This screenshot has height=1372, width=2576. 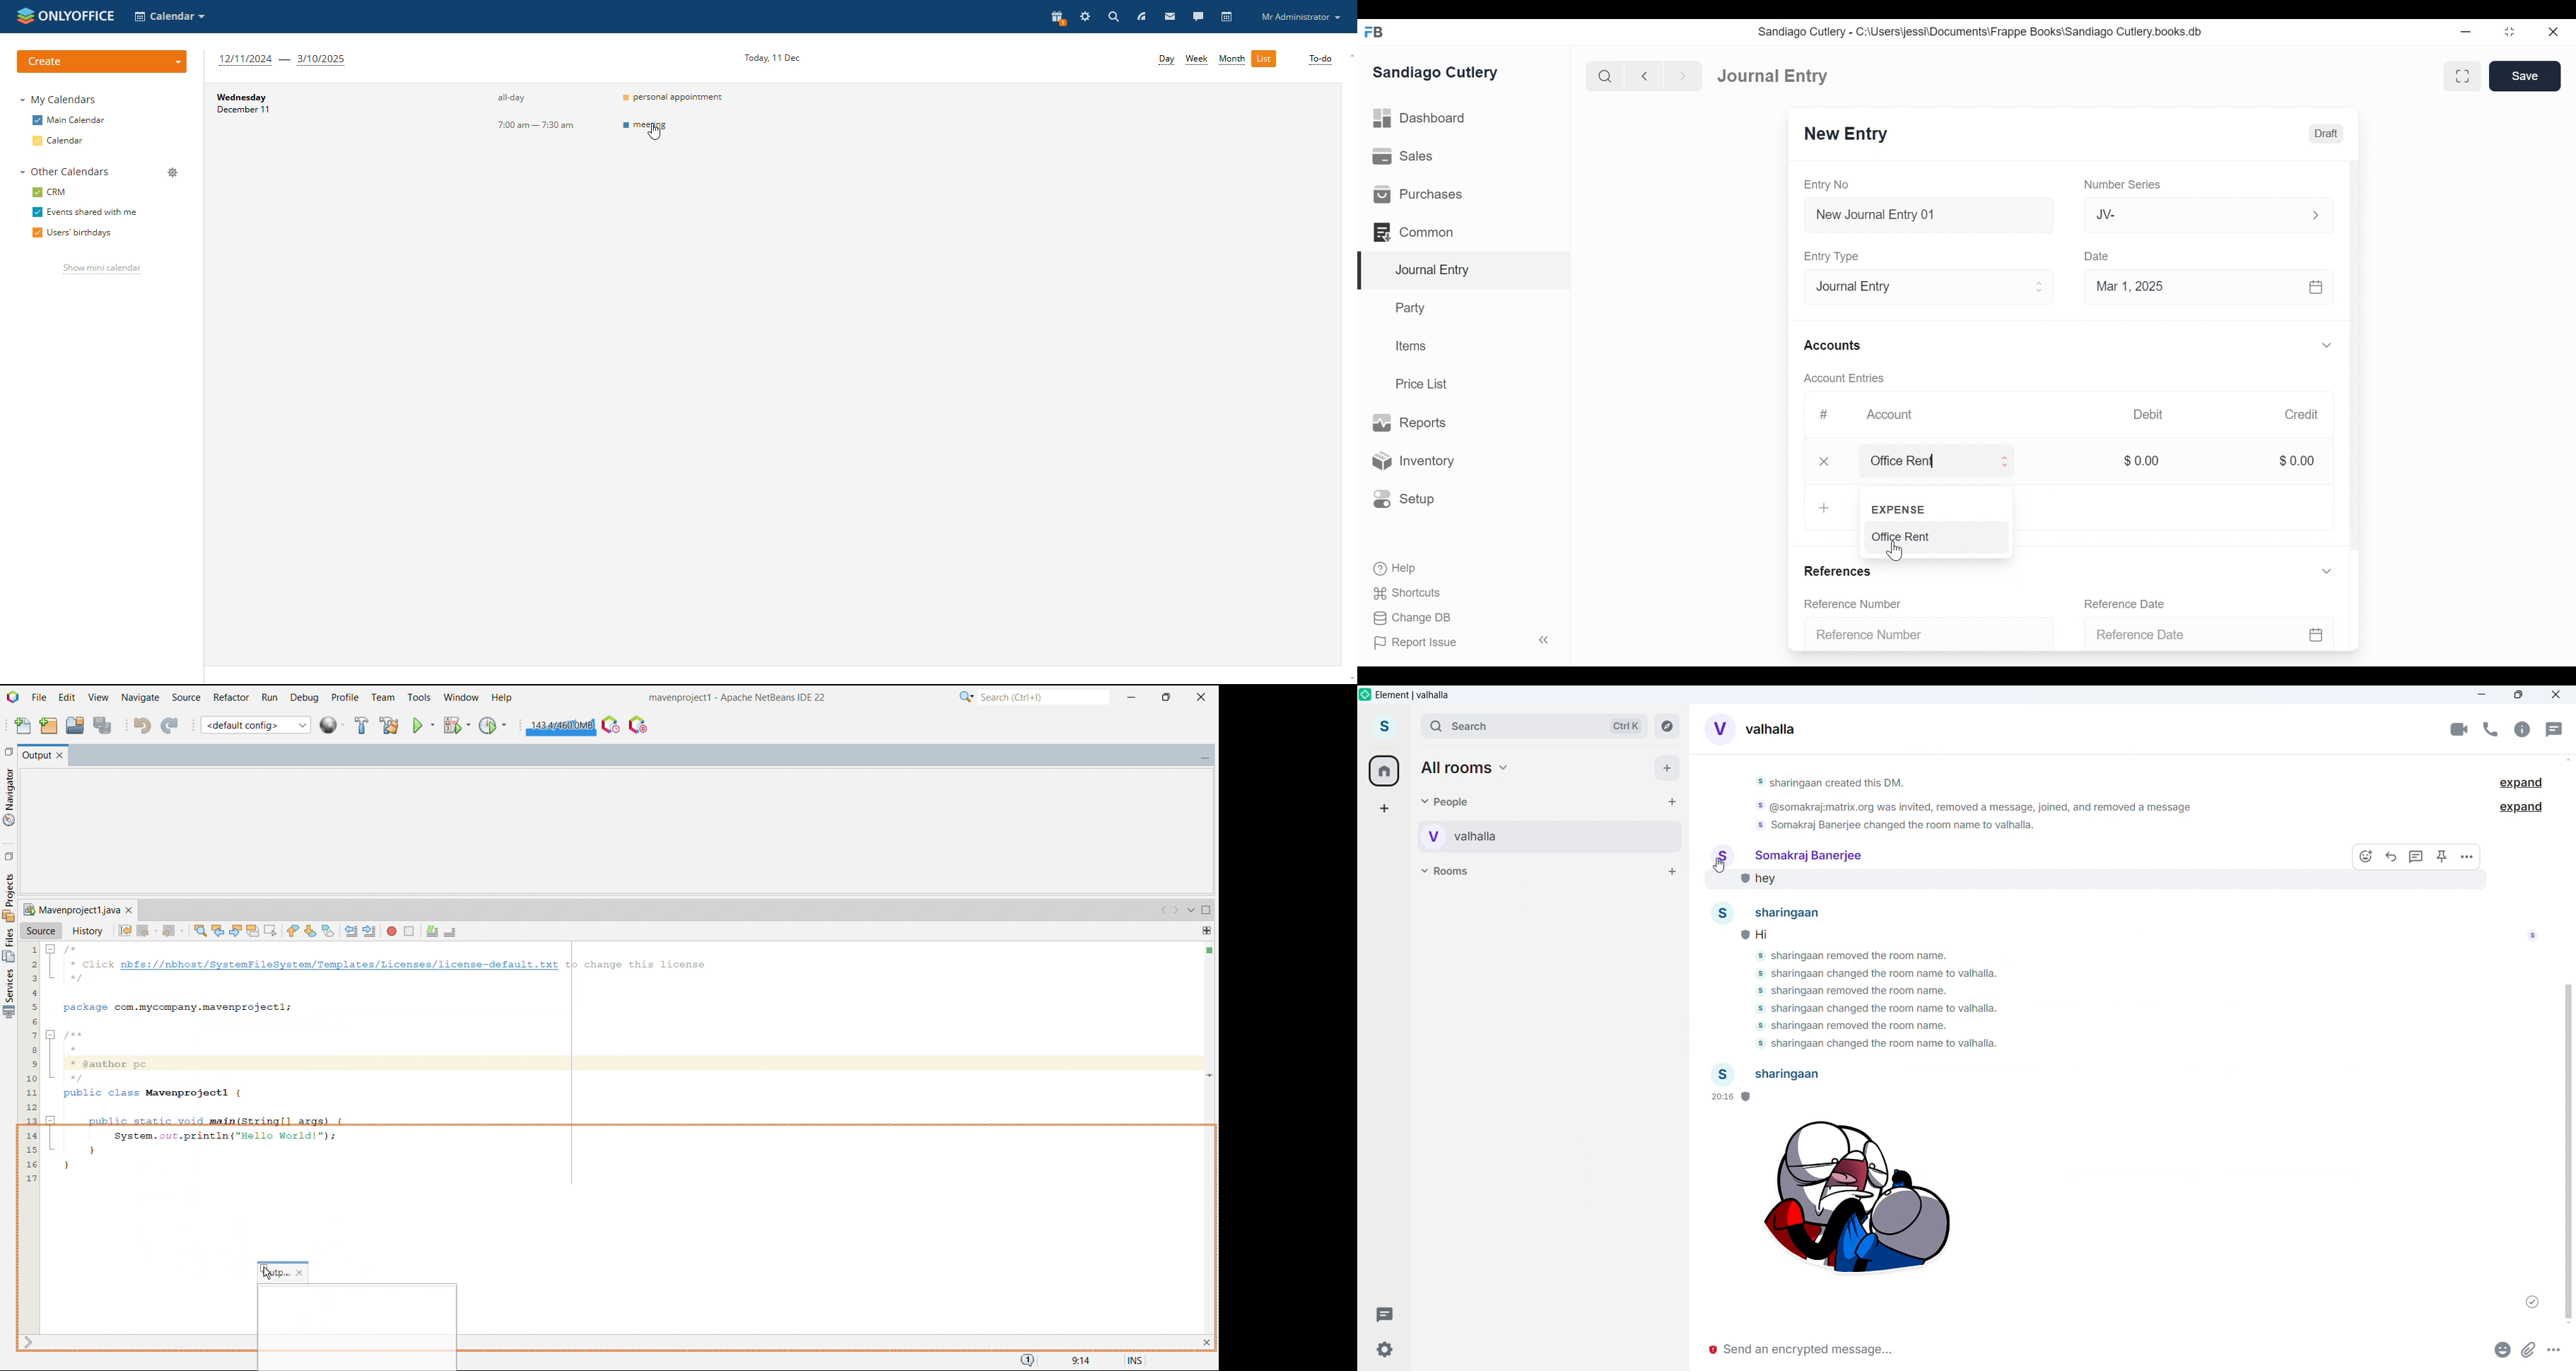 What do you see at coordinates (1843, 573) in the screenshot?
I see `References` at bounding box center [1843, 573].